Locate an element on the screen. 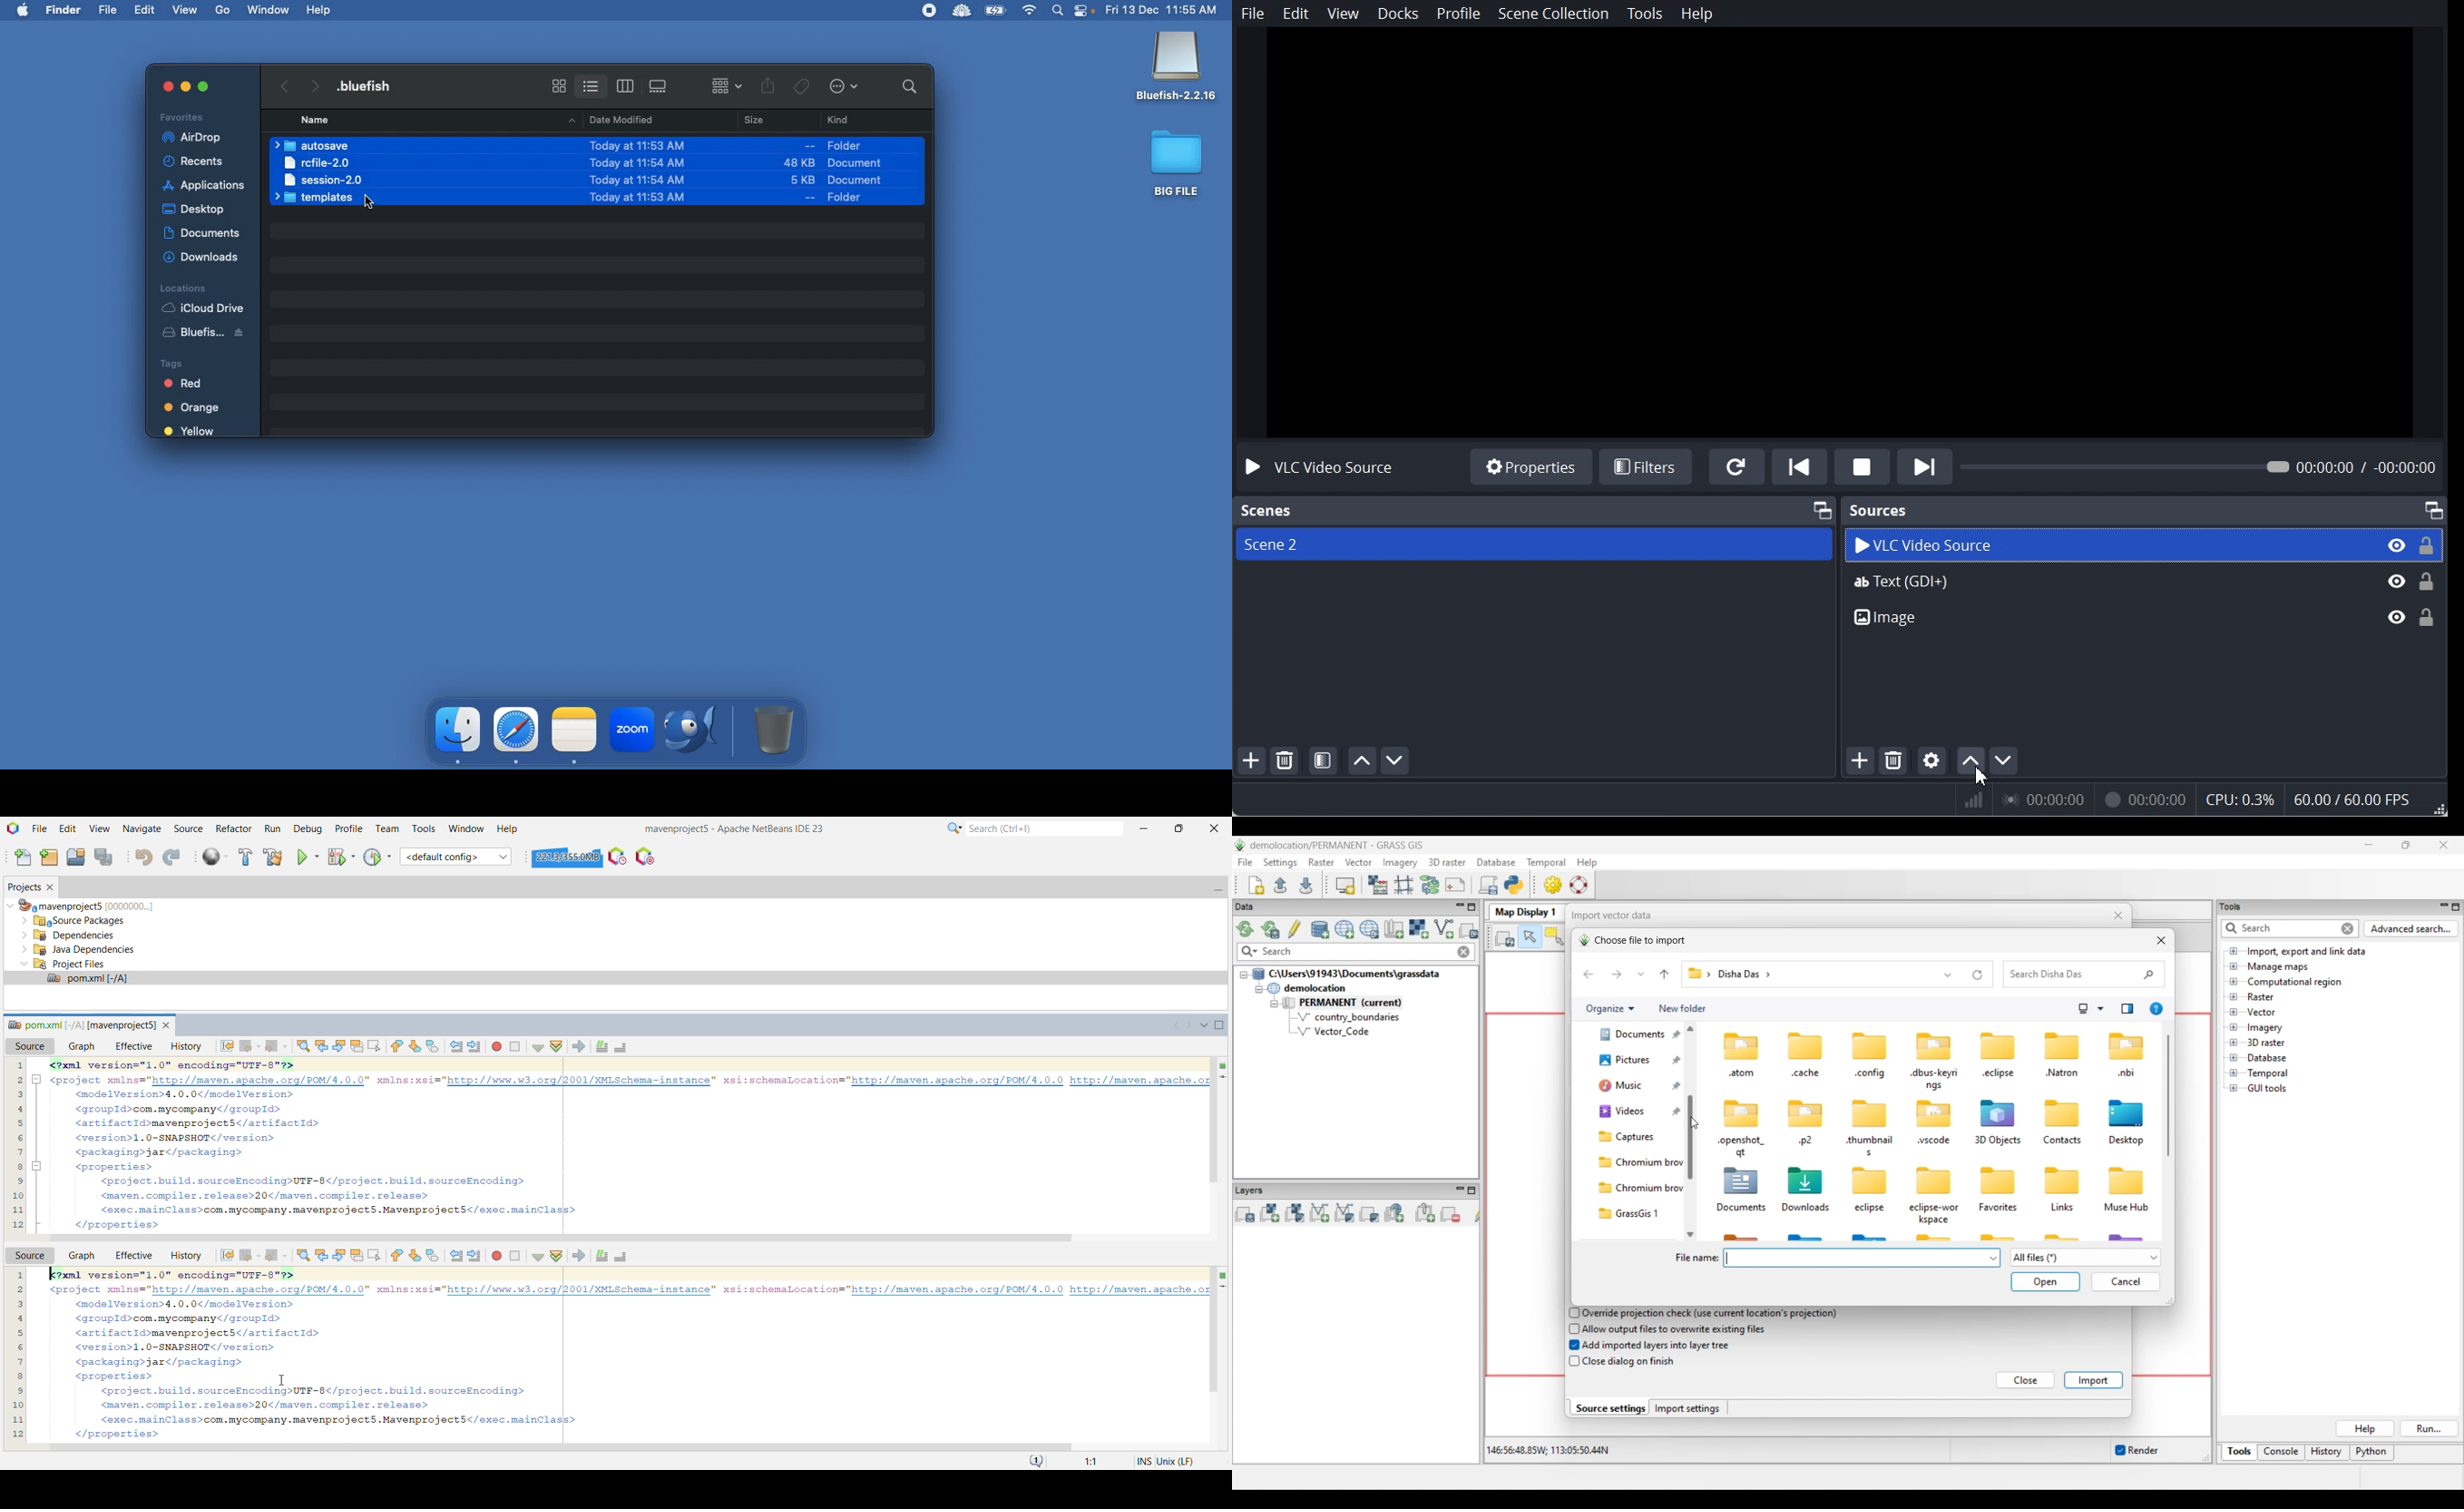 This screenshot has width=2464, height=1512. Get help is located at coordinates (2156, 1009).